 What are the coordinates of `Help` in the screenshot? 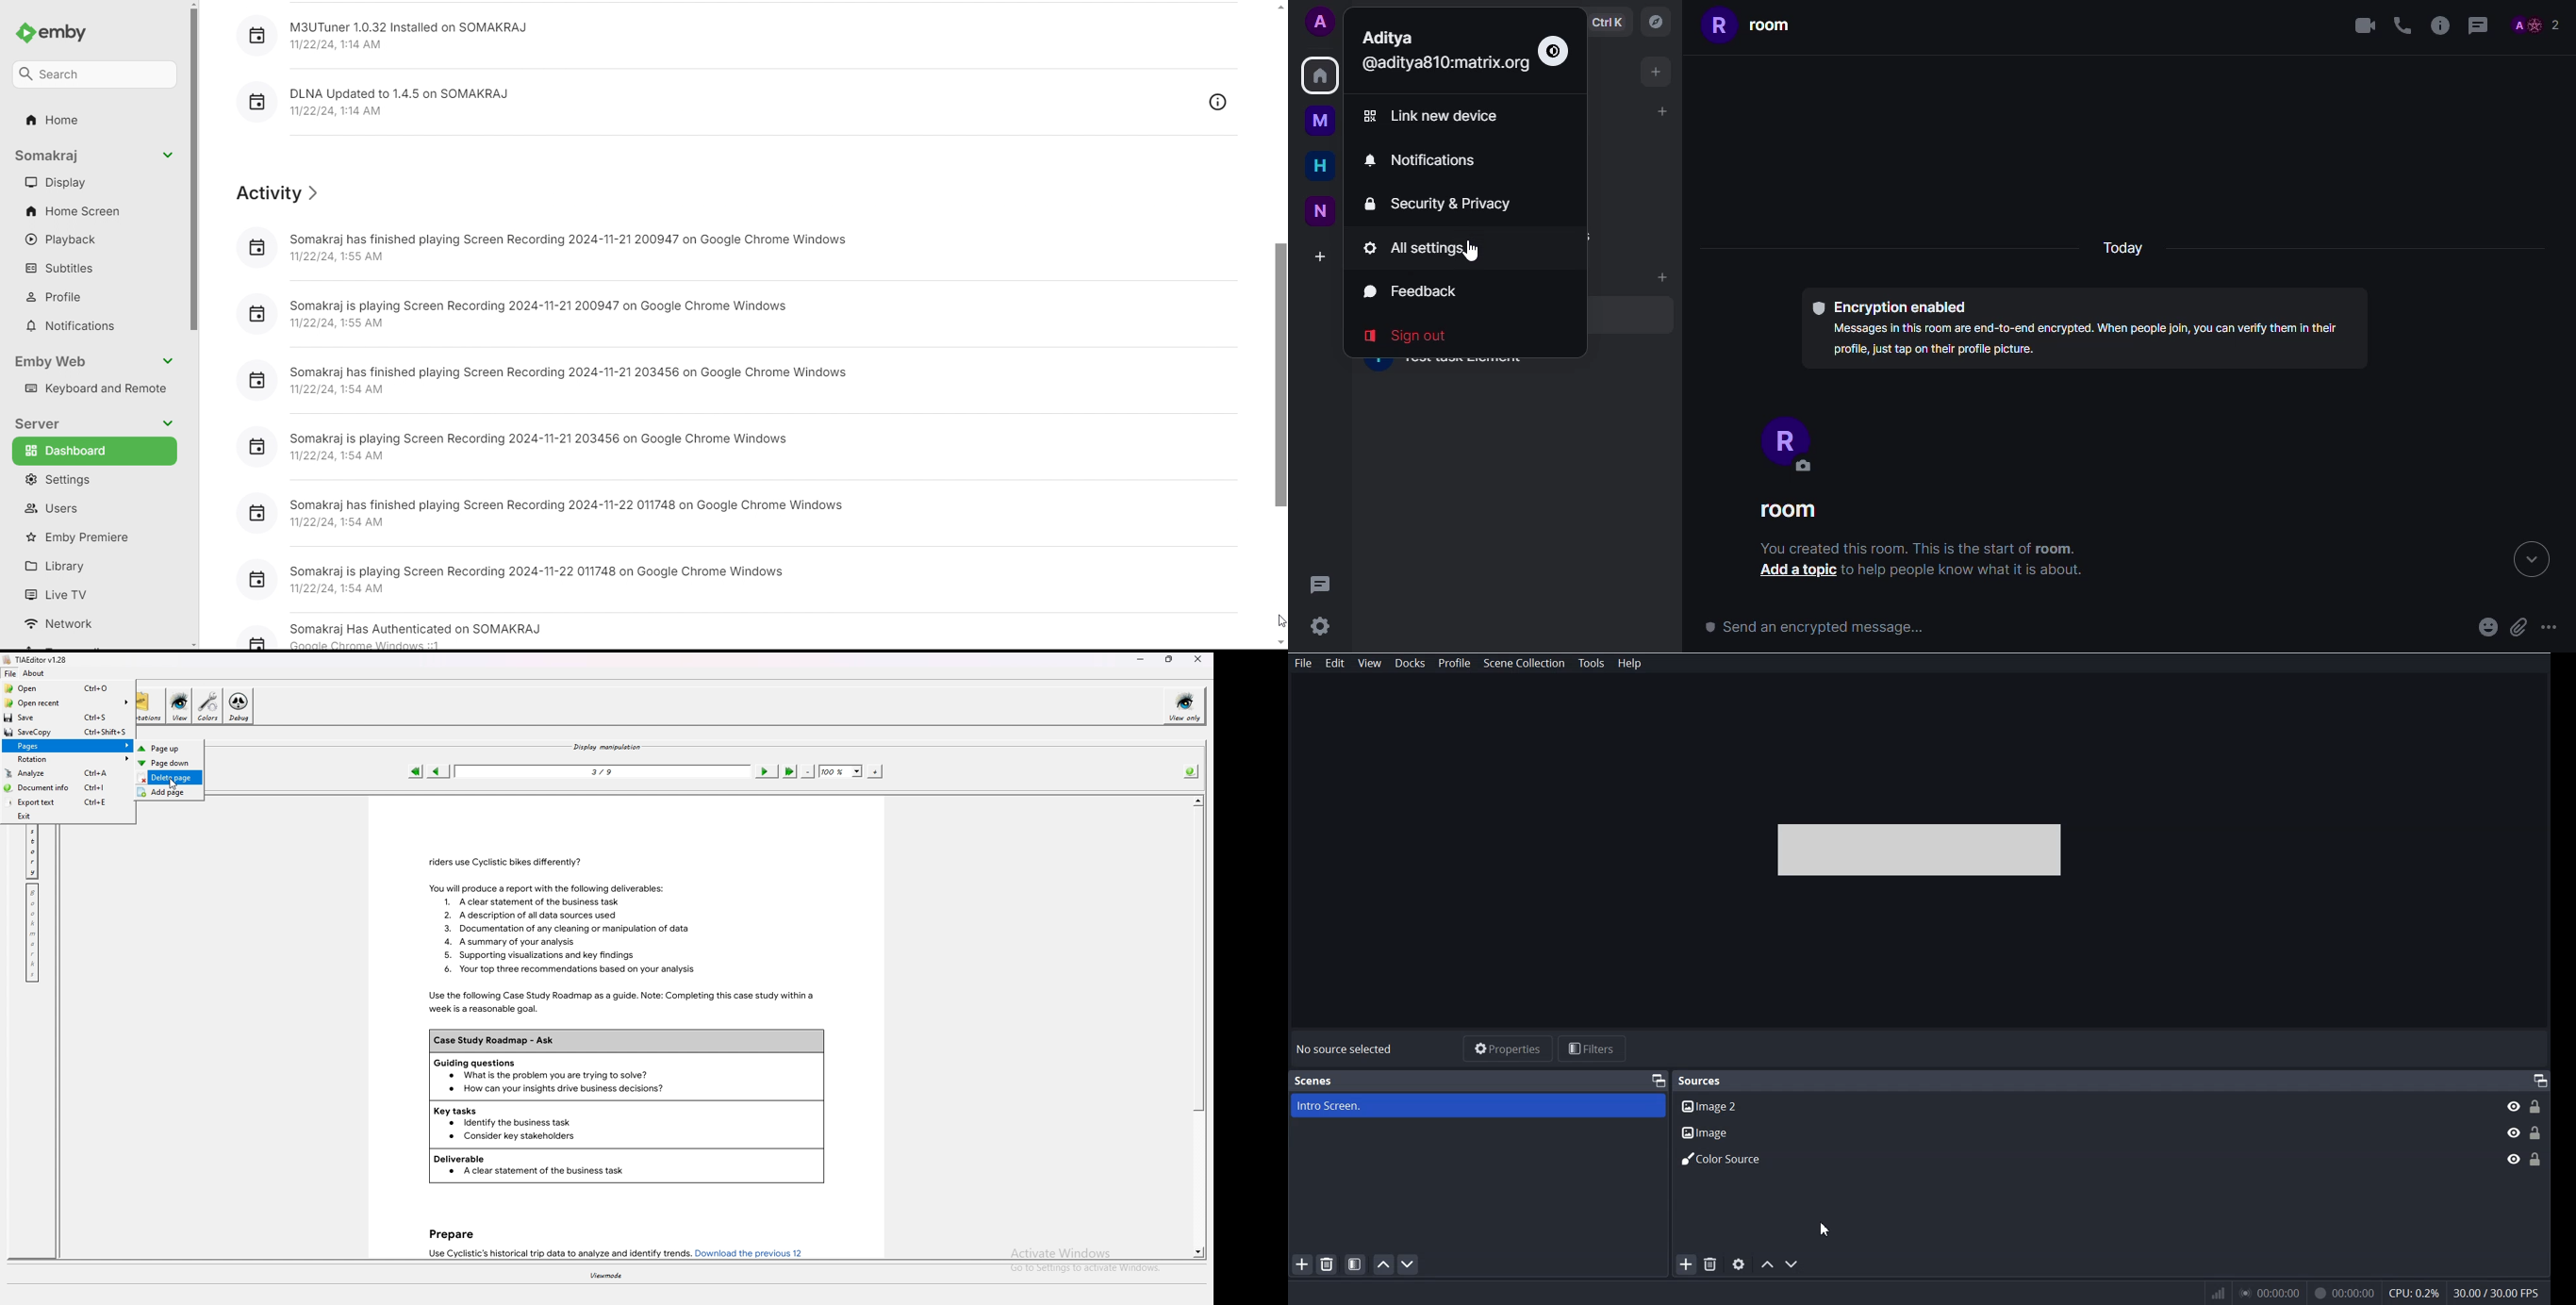 It's located at (1627, 663).